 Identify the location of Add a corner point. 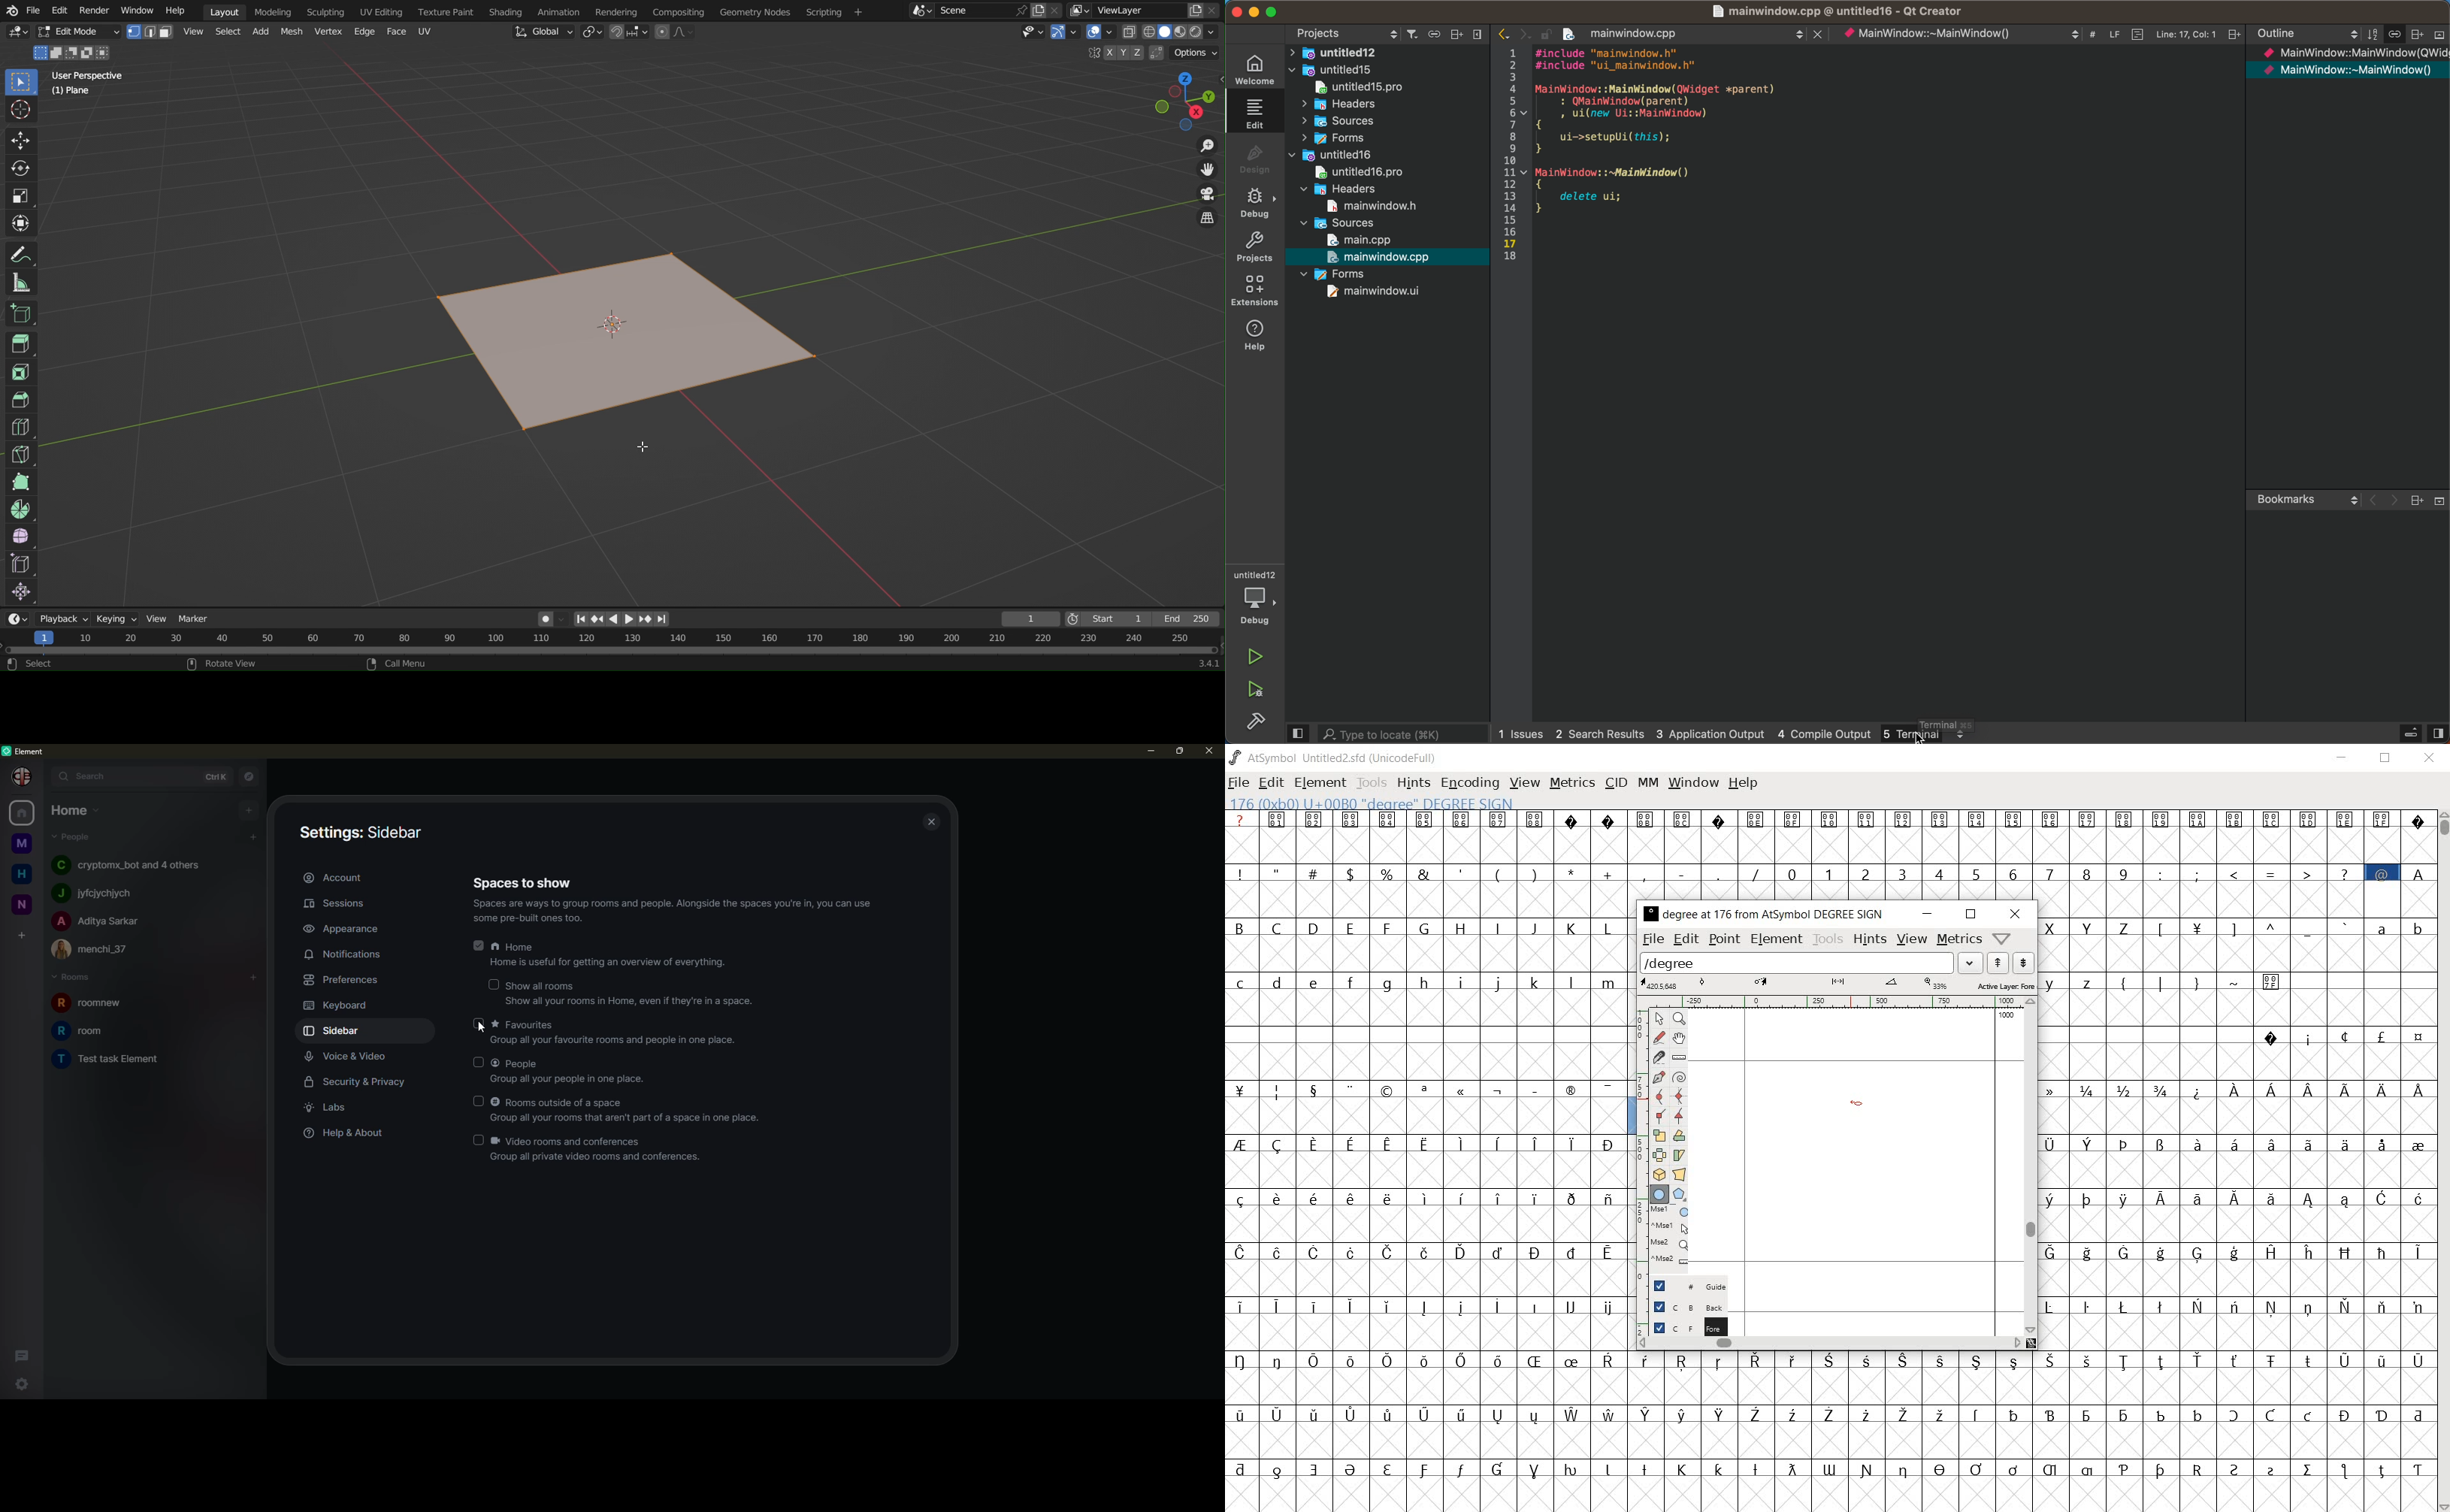
(1659, 1117).